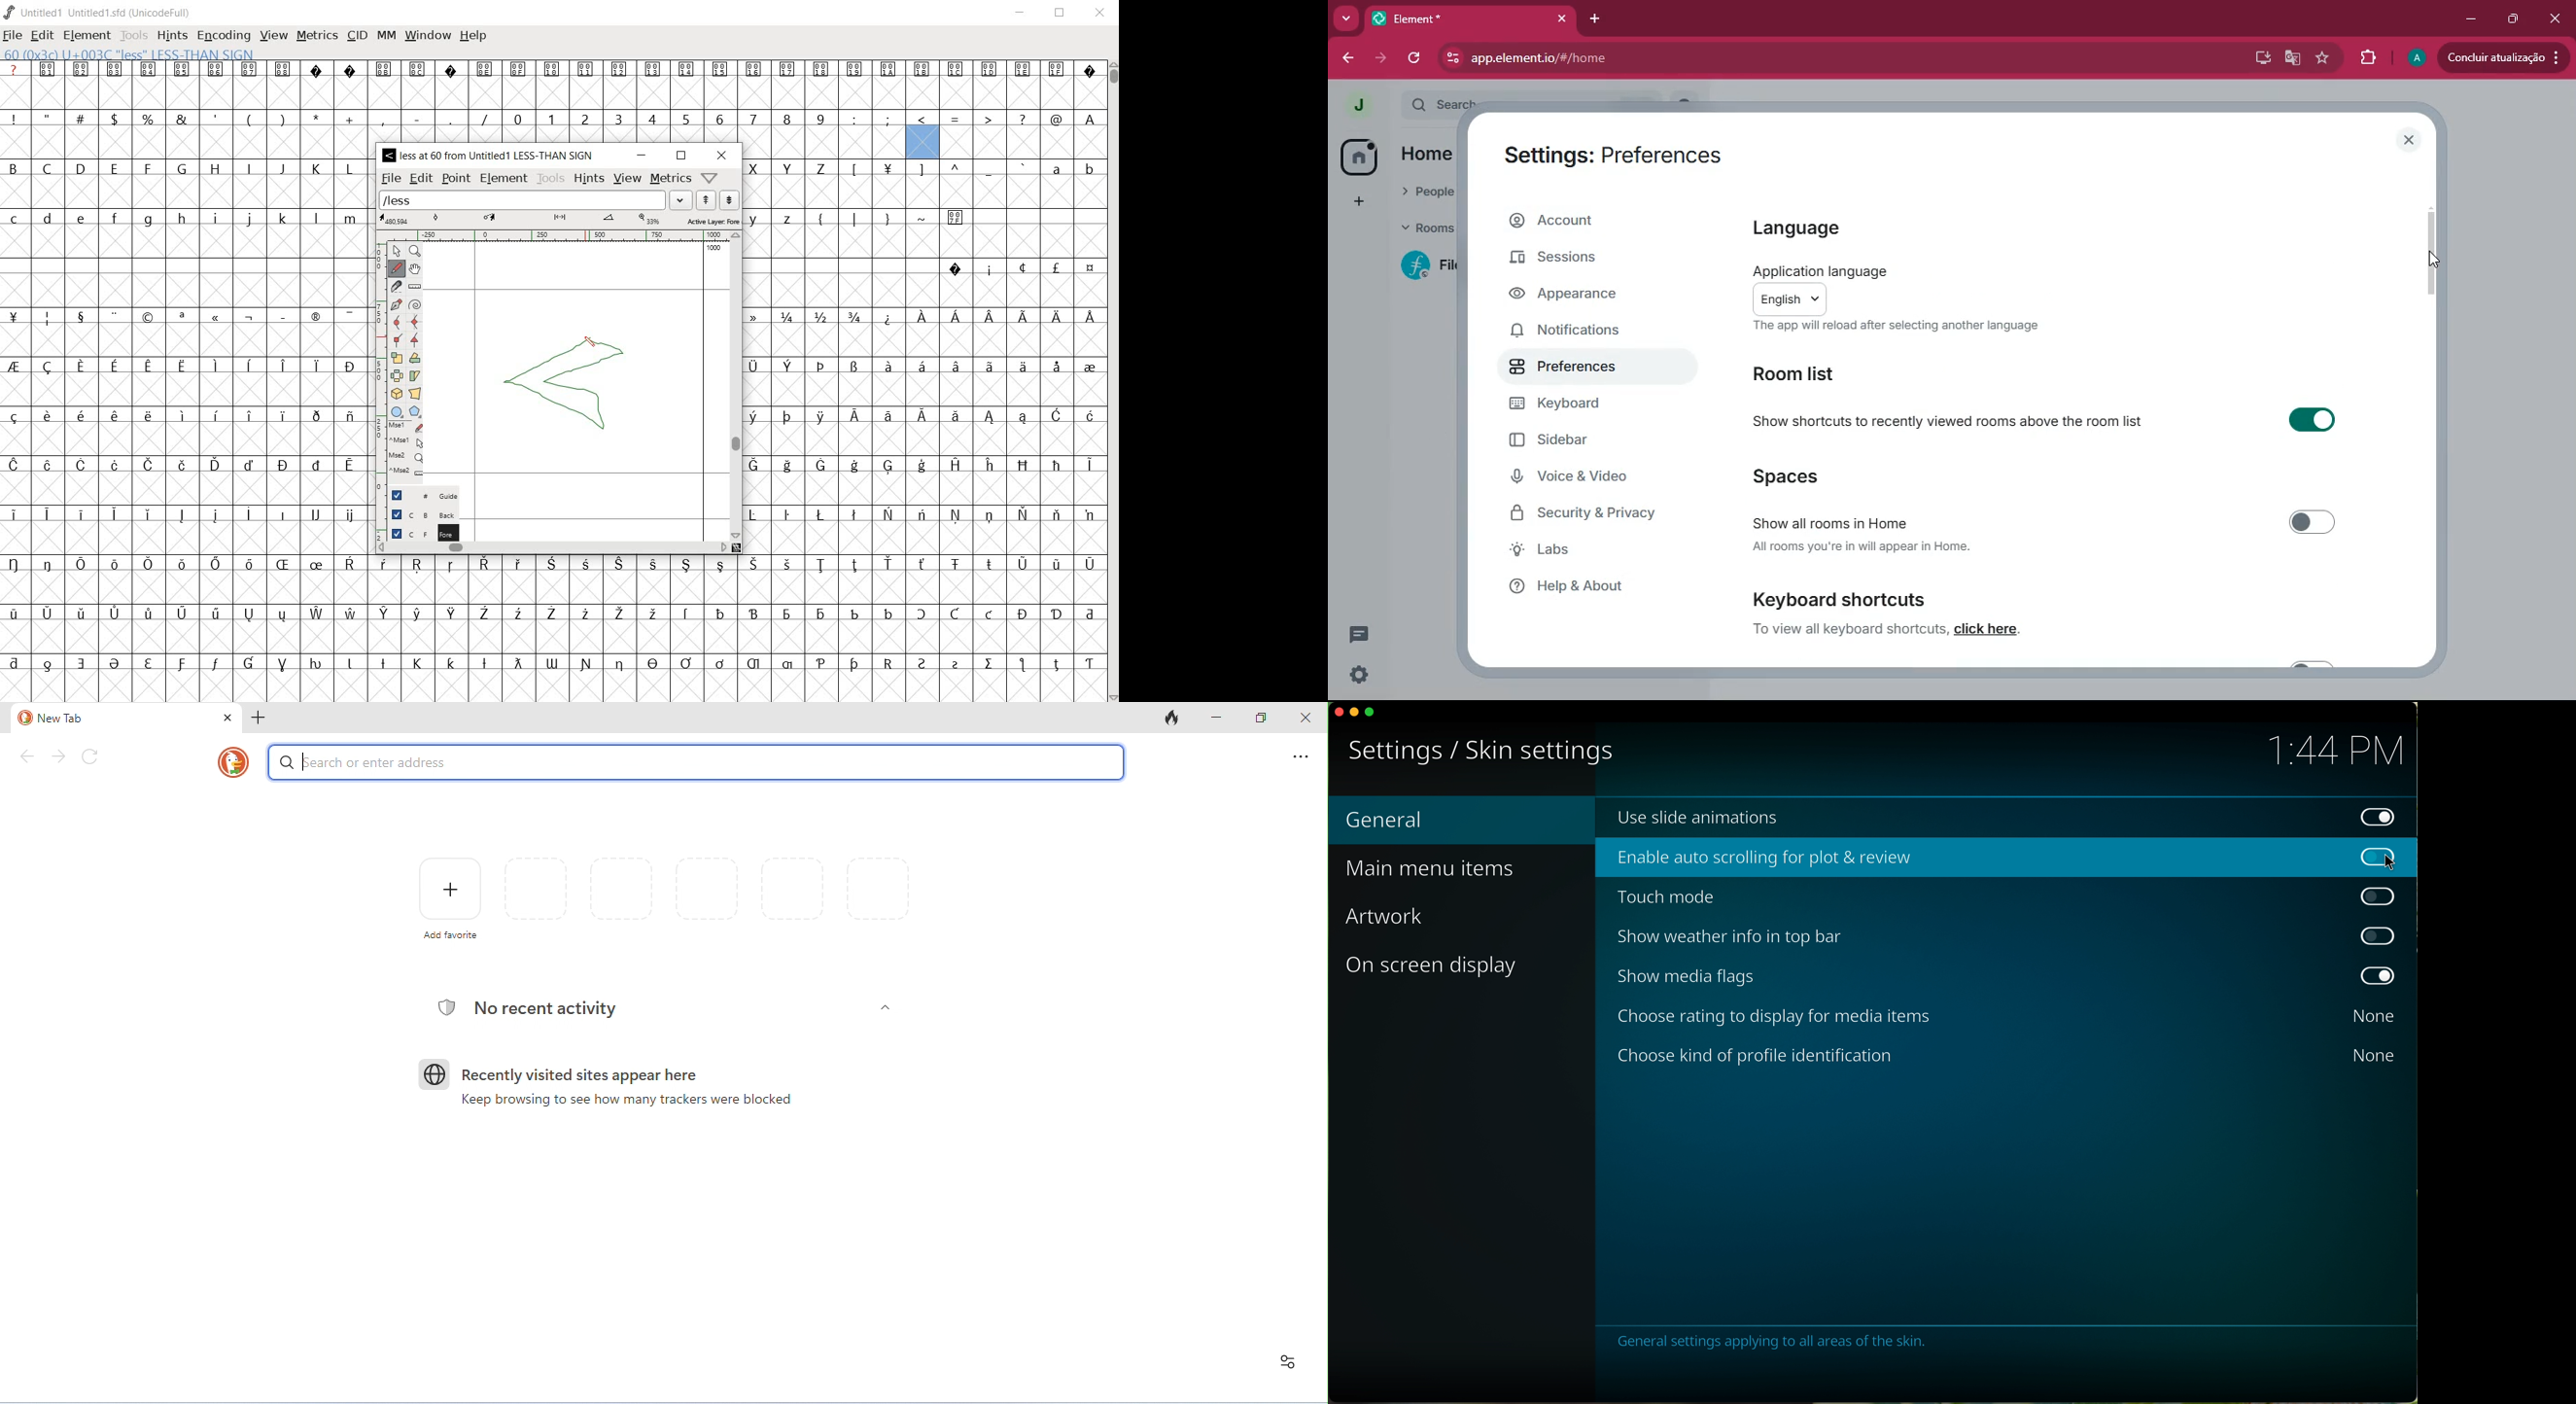 Image resolution: width=2576 pixels, height=1428 pixels. Describe the element at coordinates (2334, 752) in the screenshot. I see `hour` at that location.